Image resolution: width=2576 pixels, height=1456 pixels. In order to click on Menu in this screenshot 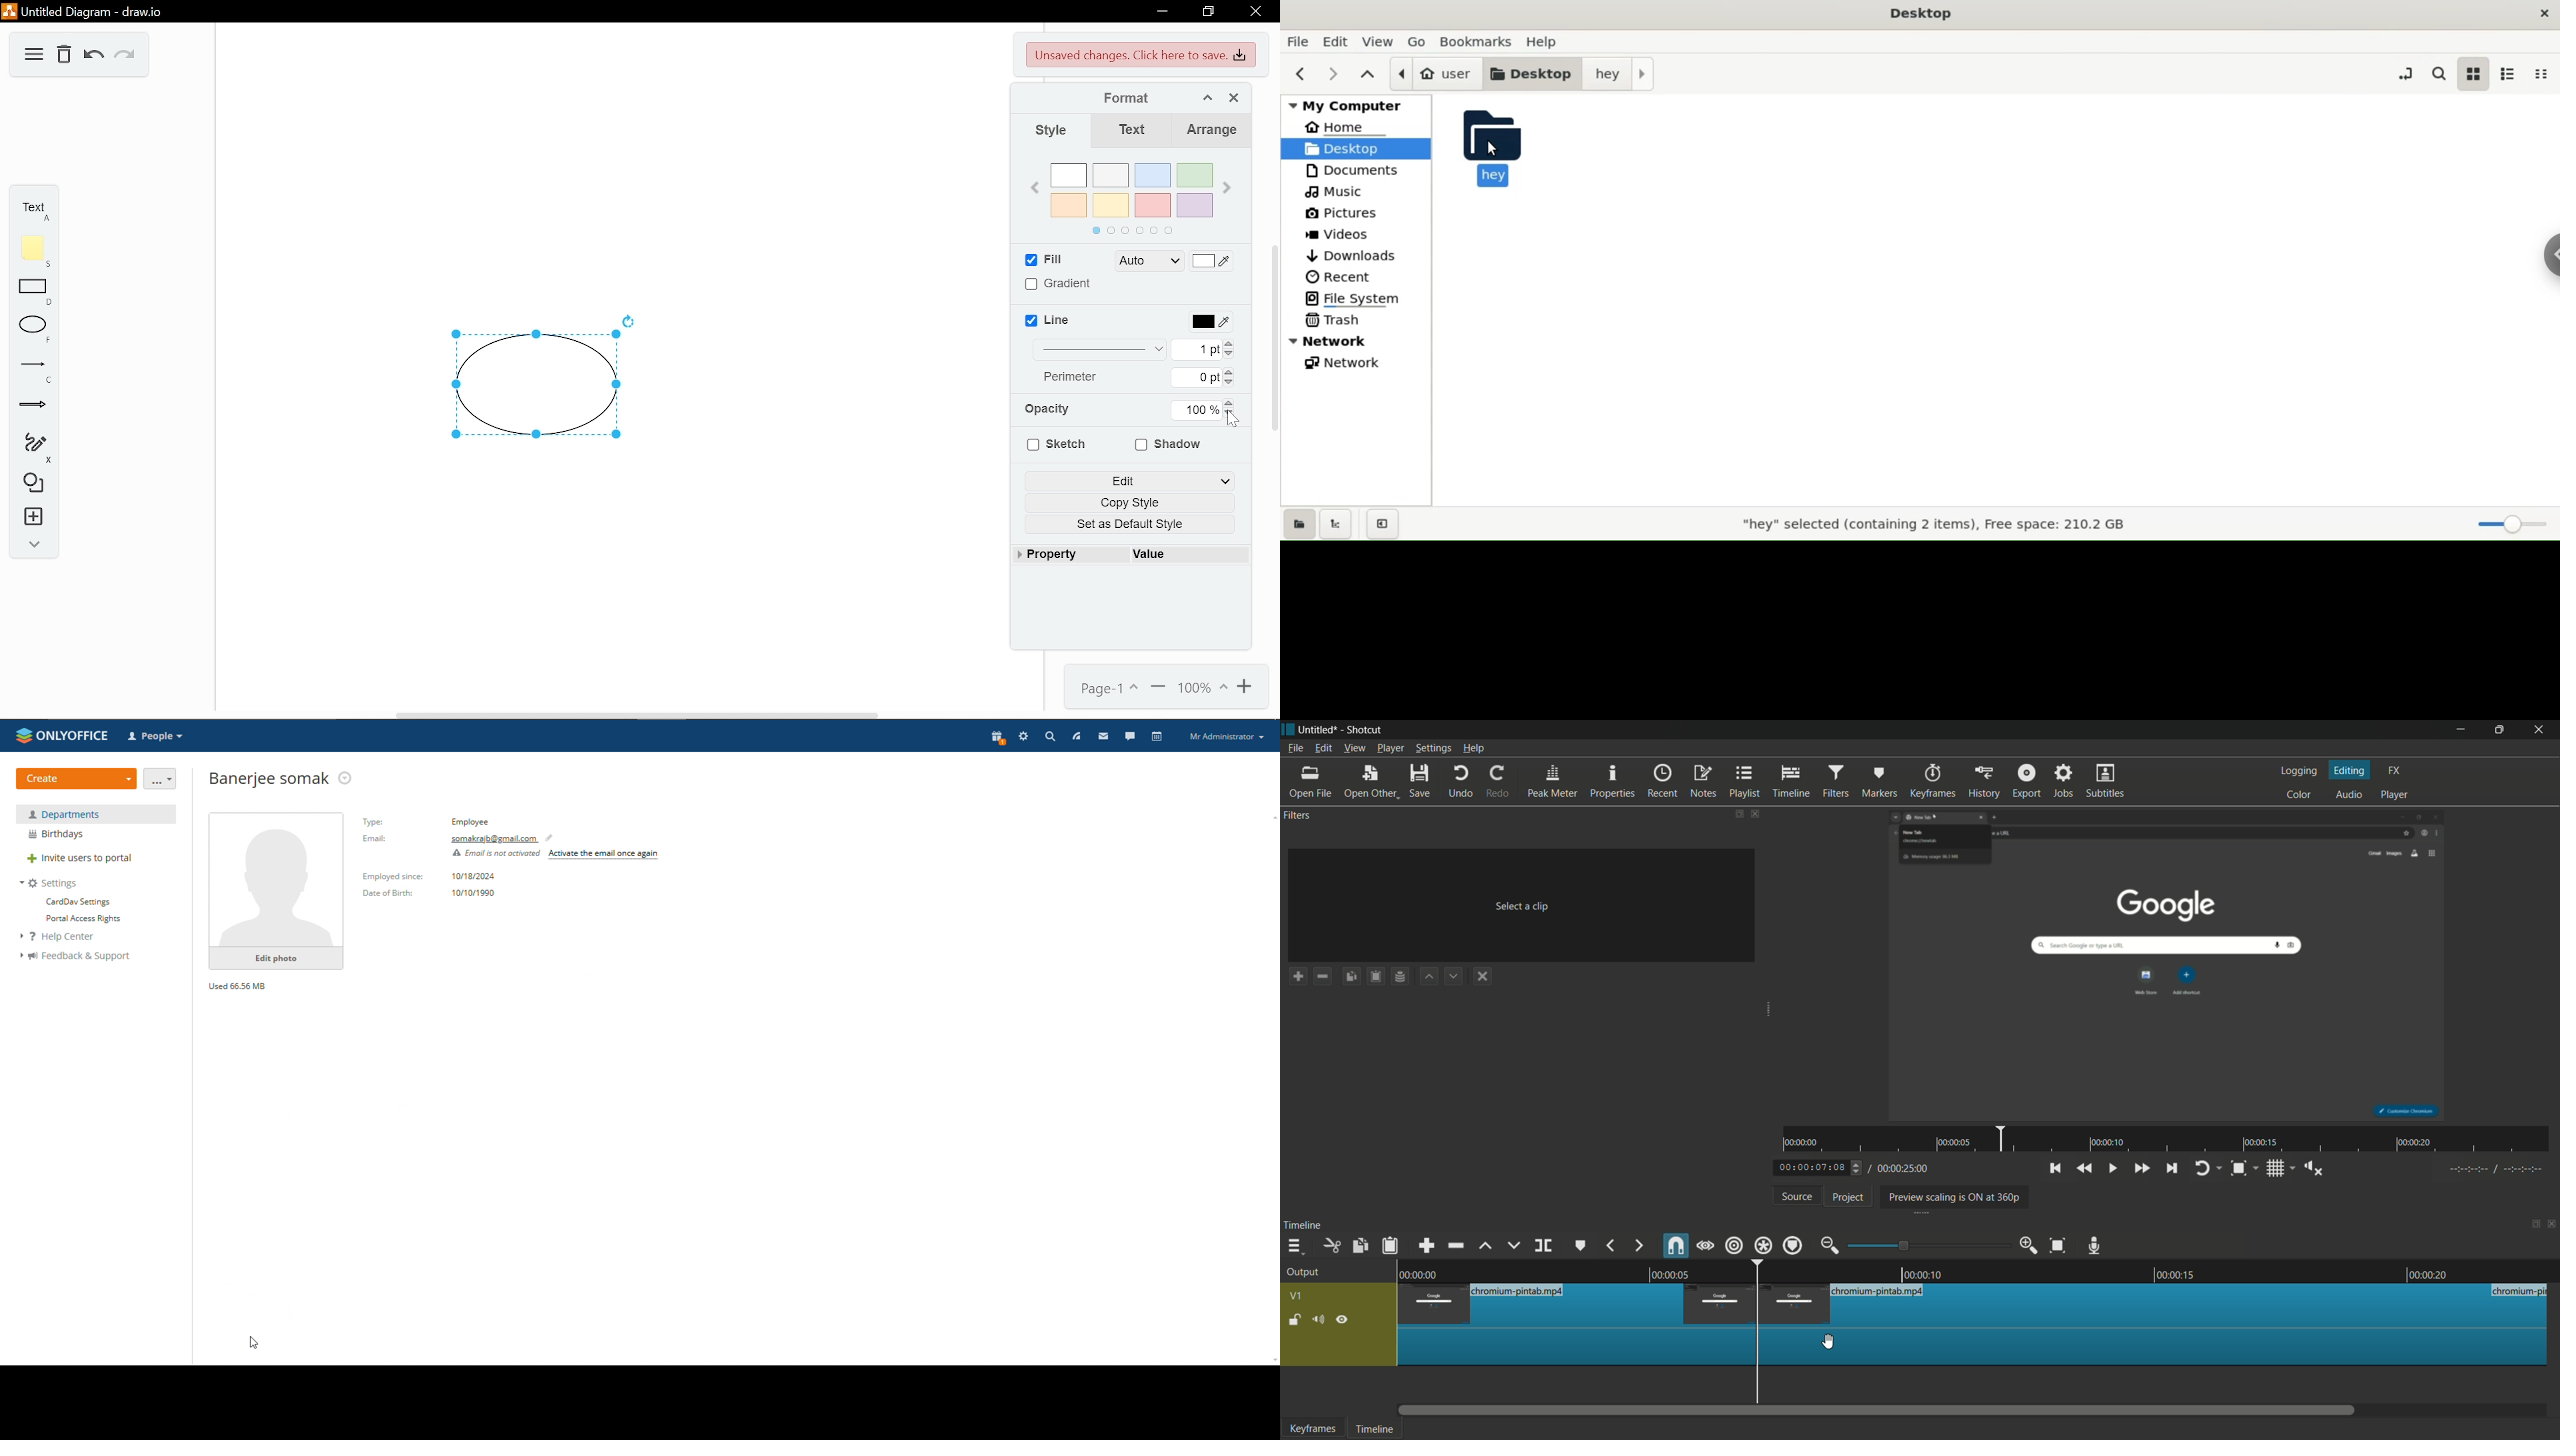, I will do `click(32, 54)`.